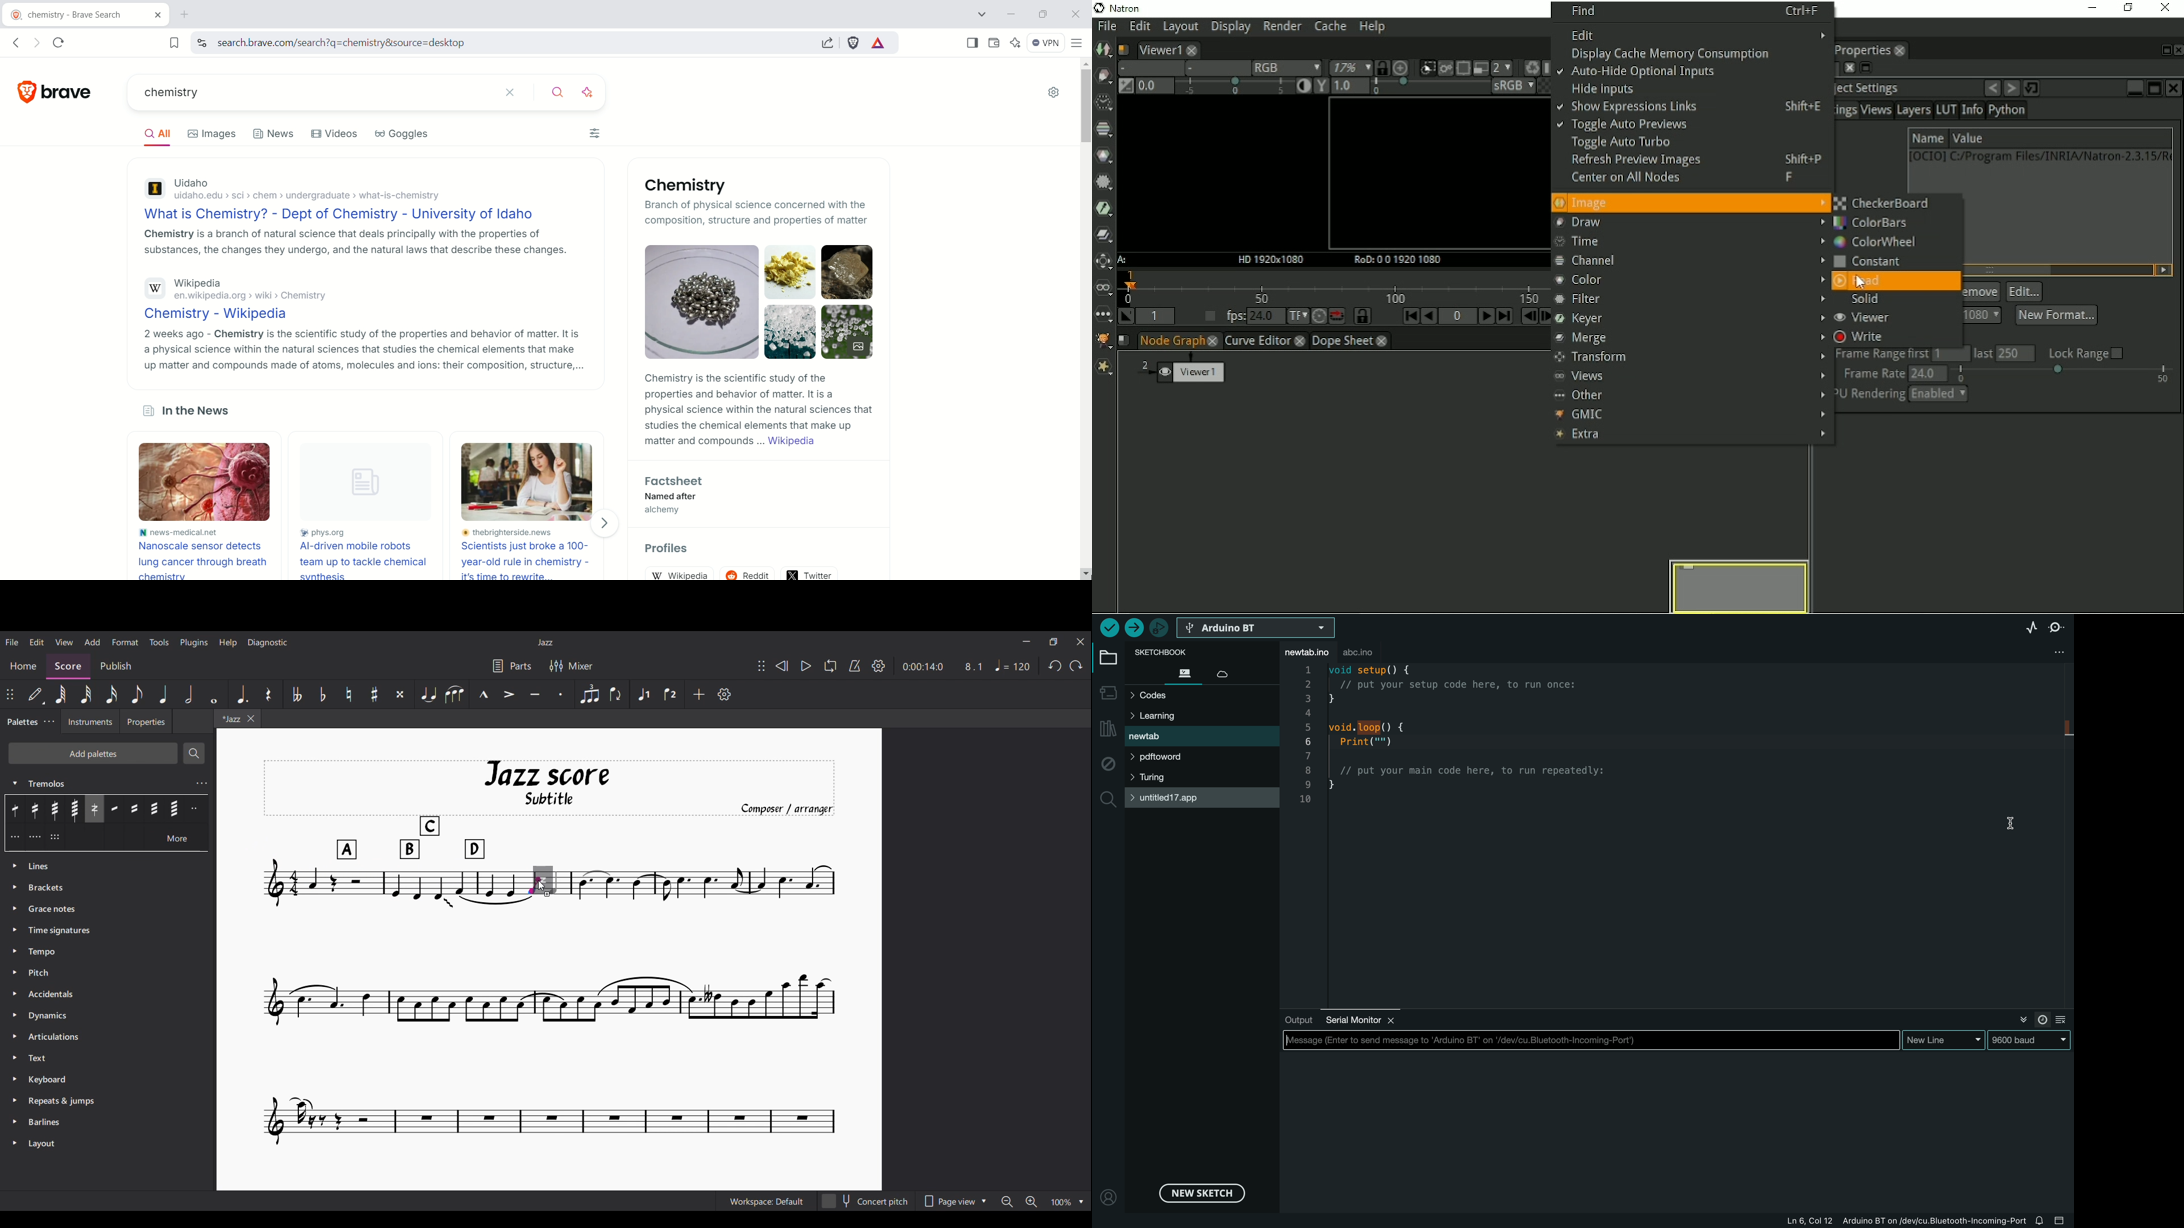 This screenshot has width=2184, height=1232. Describe the element at coordinates (74, 809) in the screenshot. I see `64th through stem` at that location.